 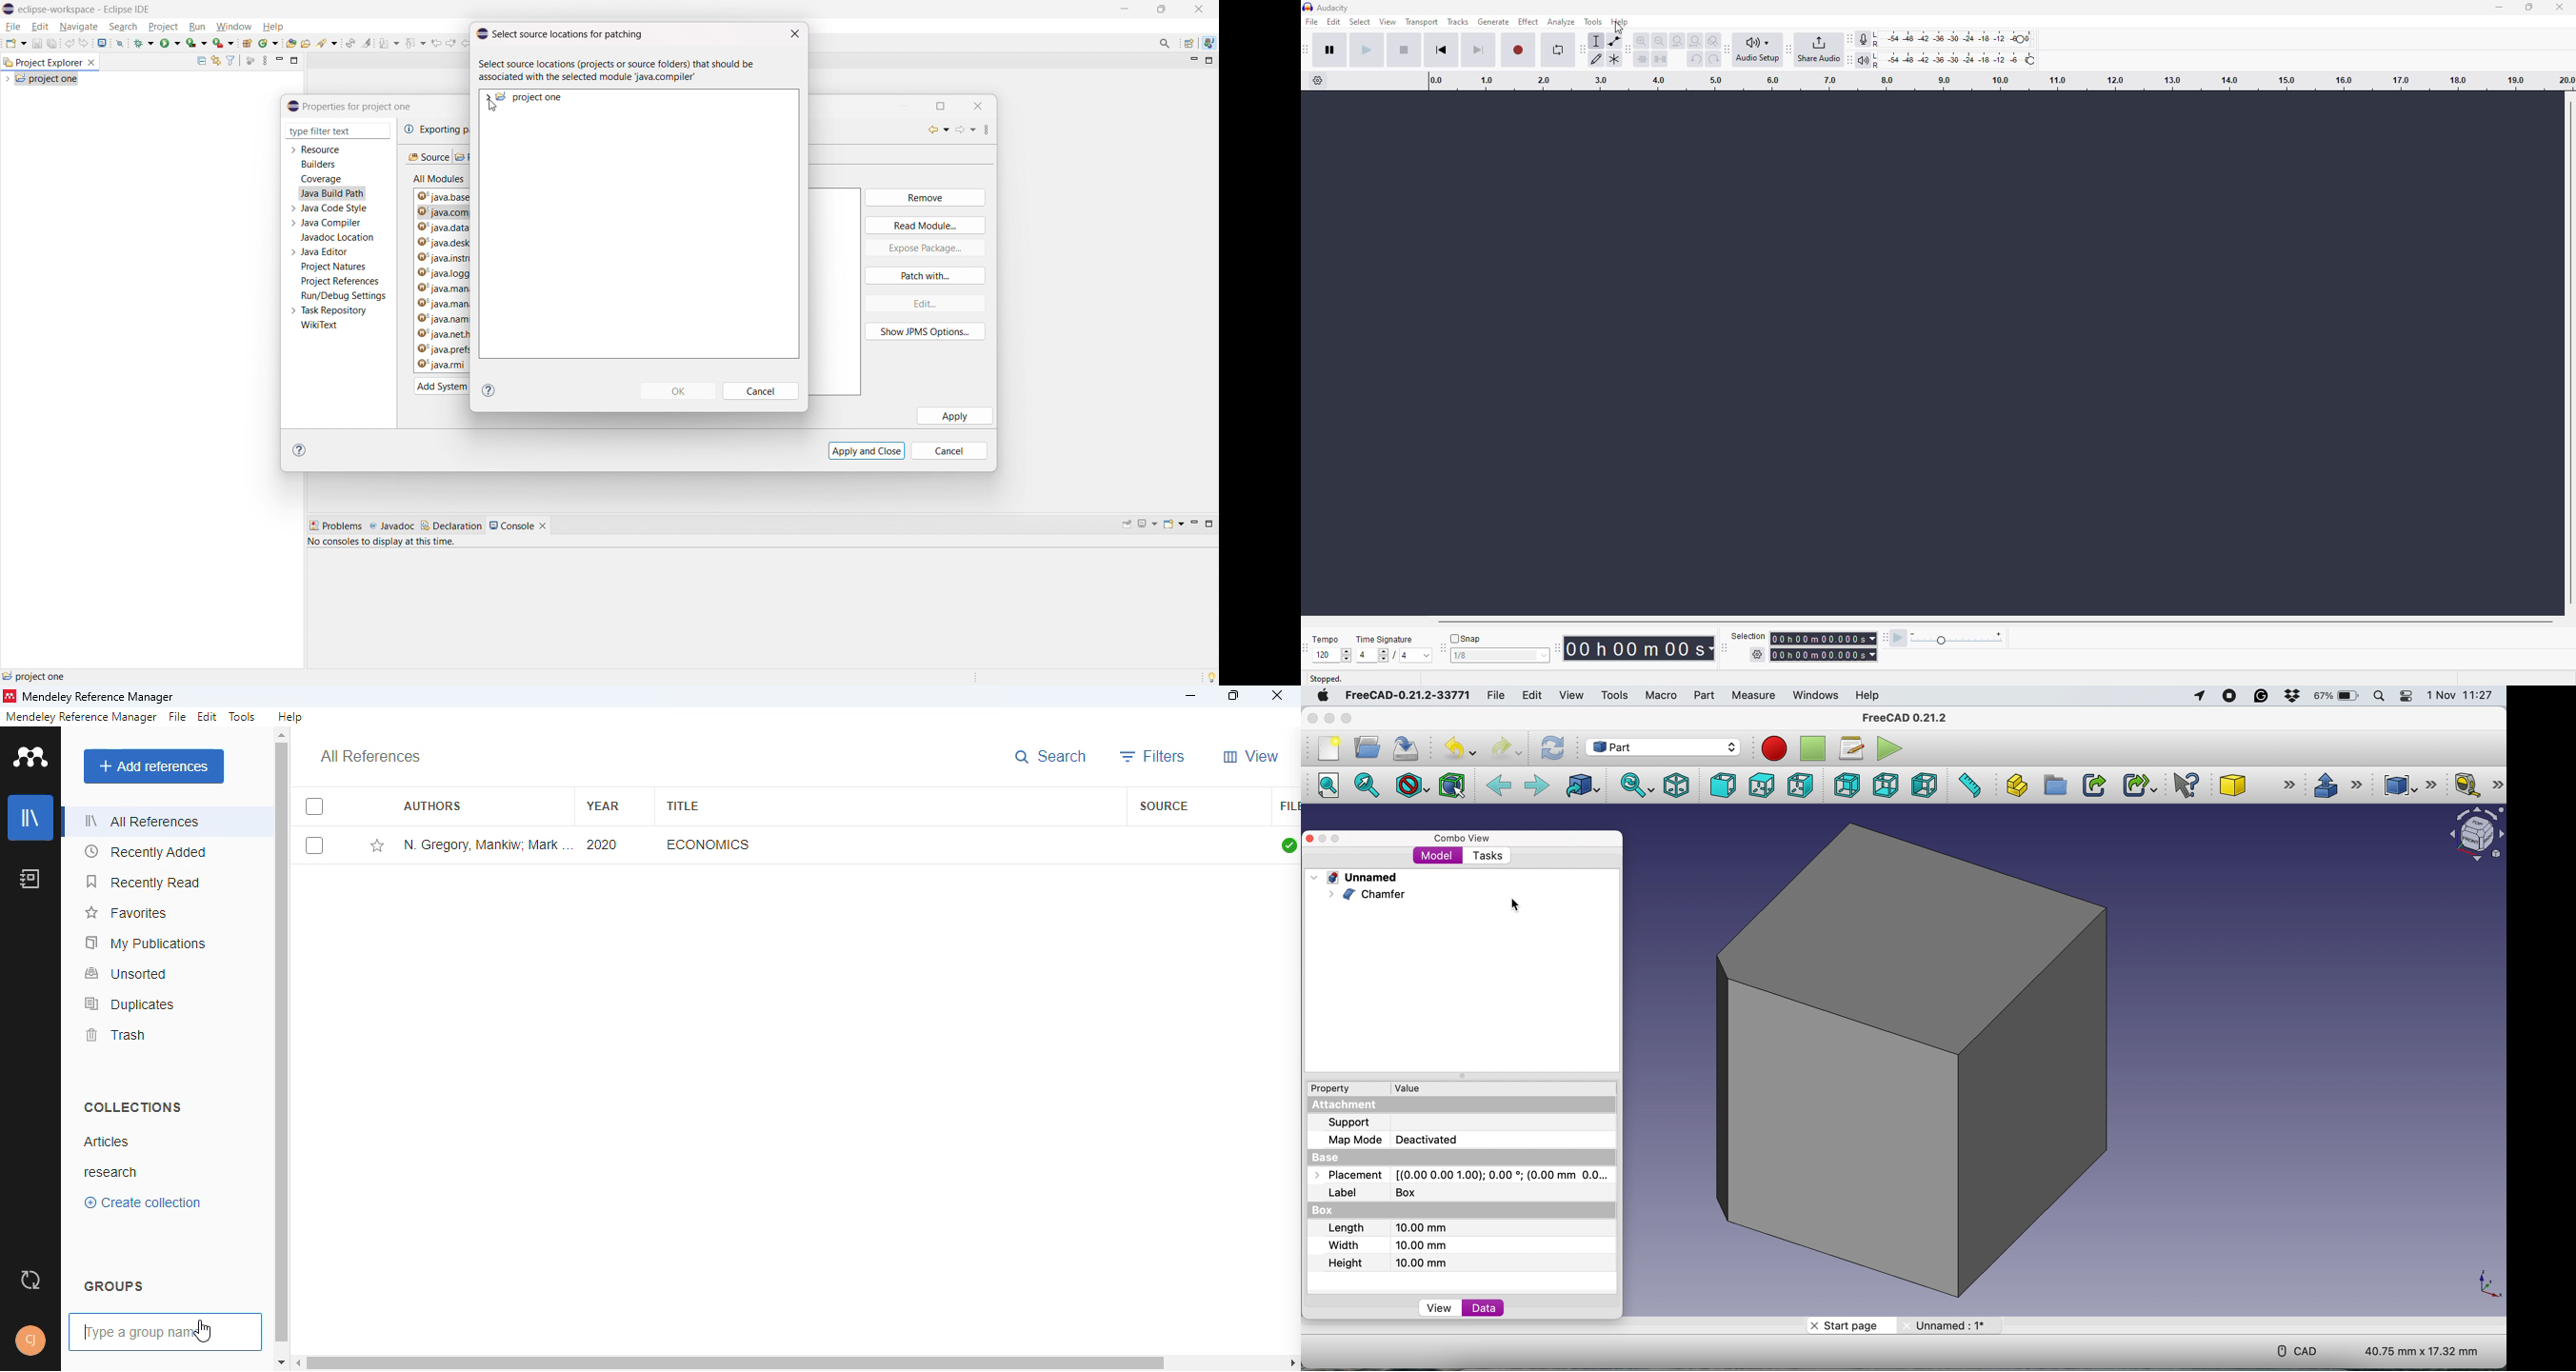 What do you see at coordinates (1124, 9) in the screenshot?
I see `maximize` at bounding box center [1124, 9].